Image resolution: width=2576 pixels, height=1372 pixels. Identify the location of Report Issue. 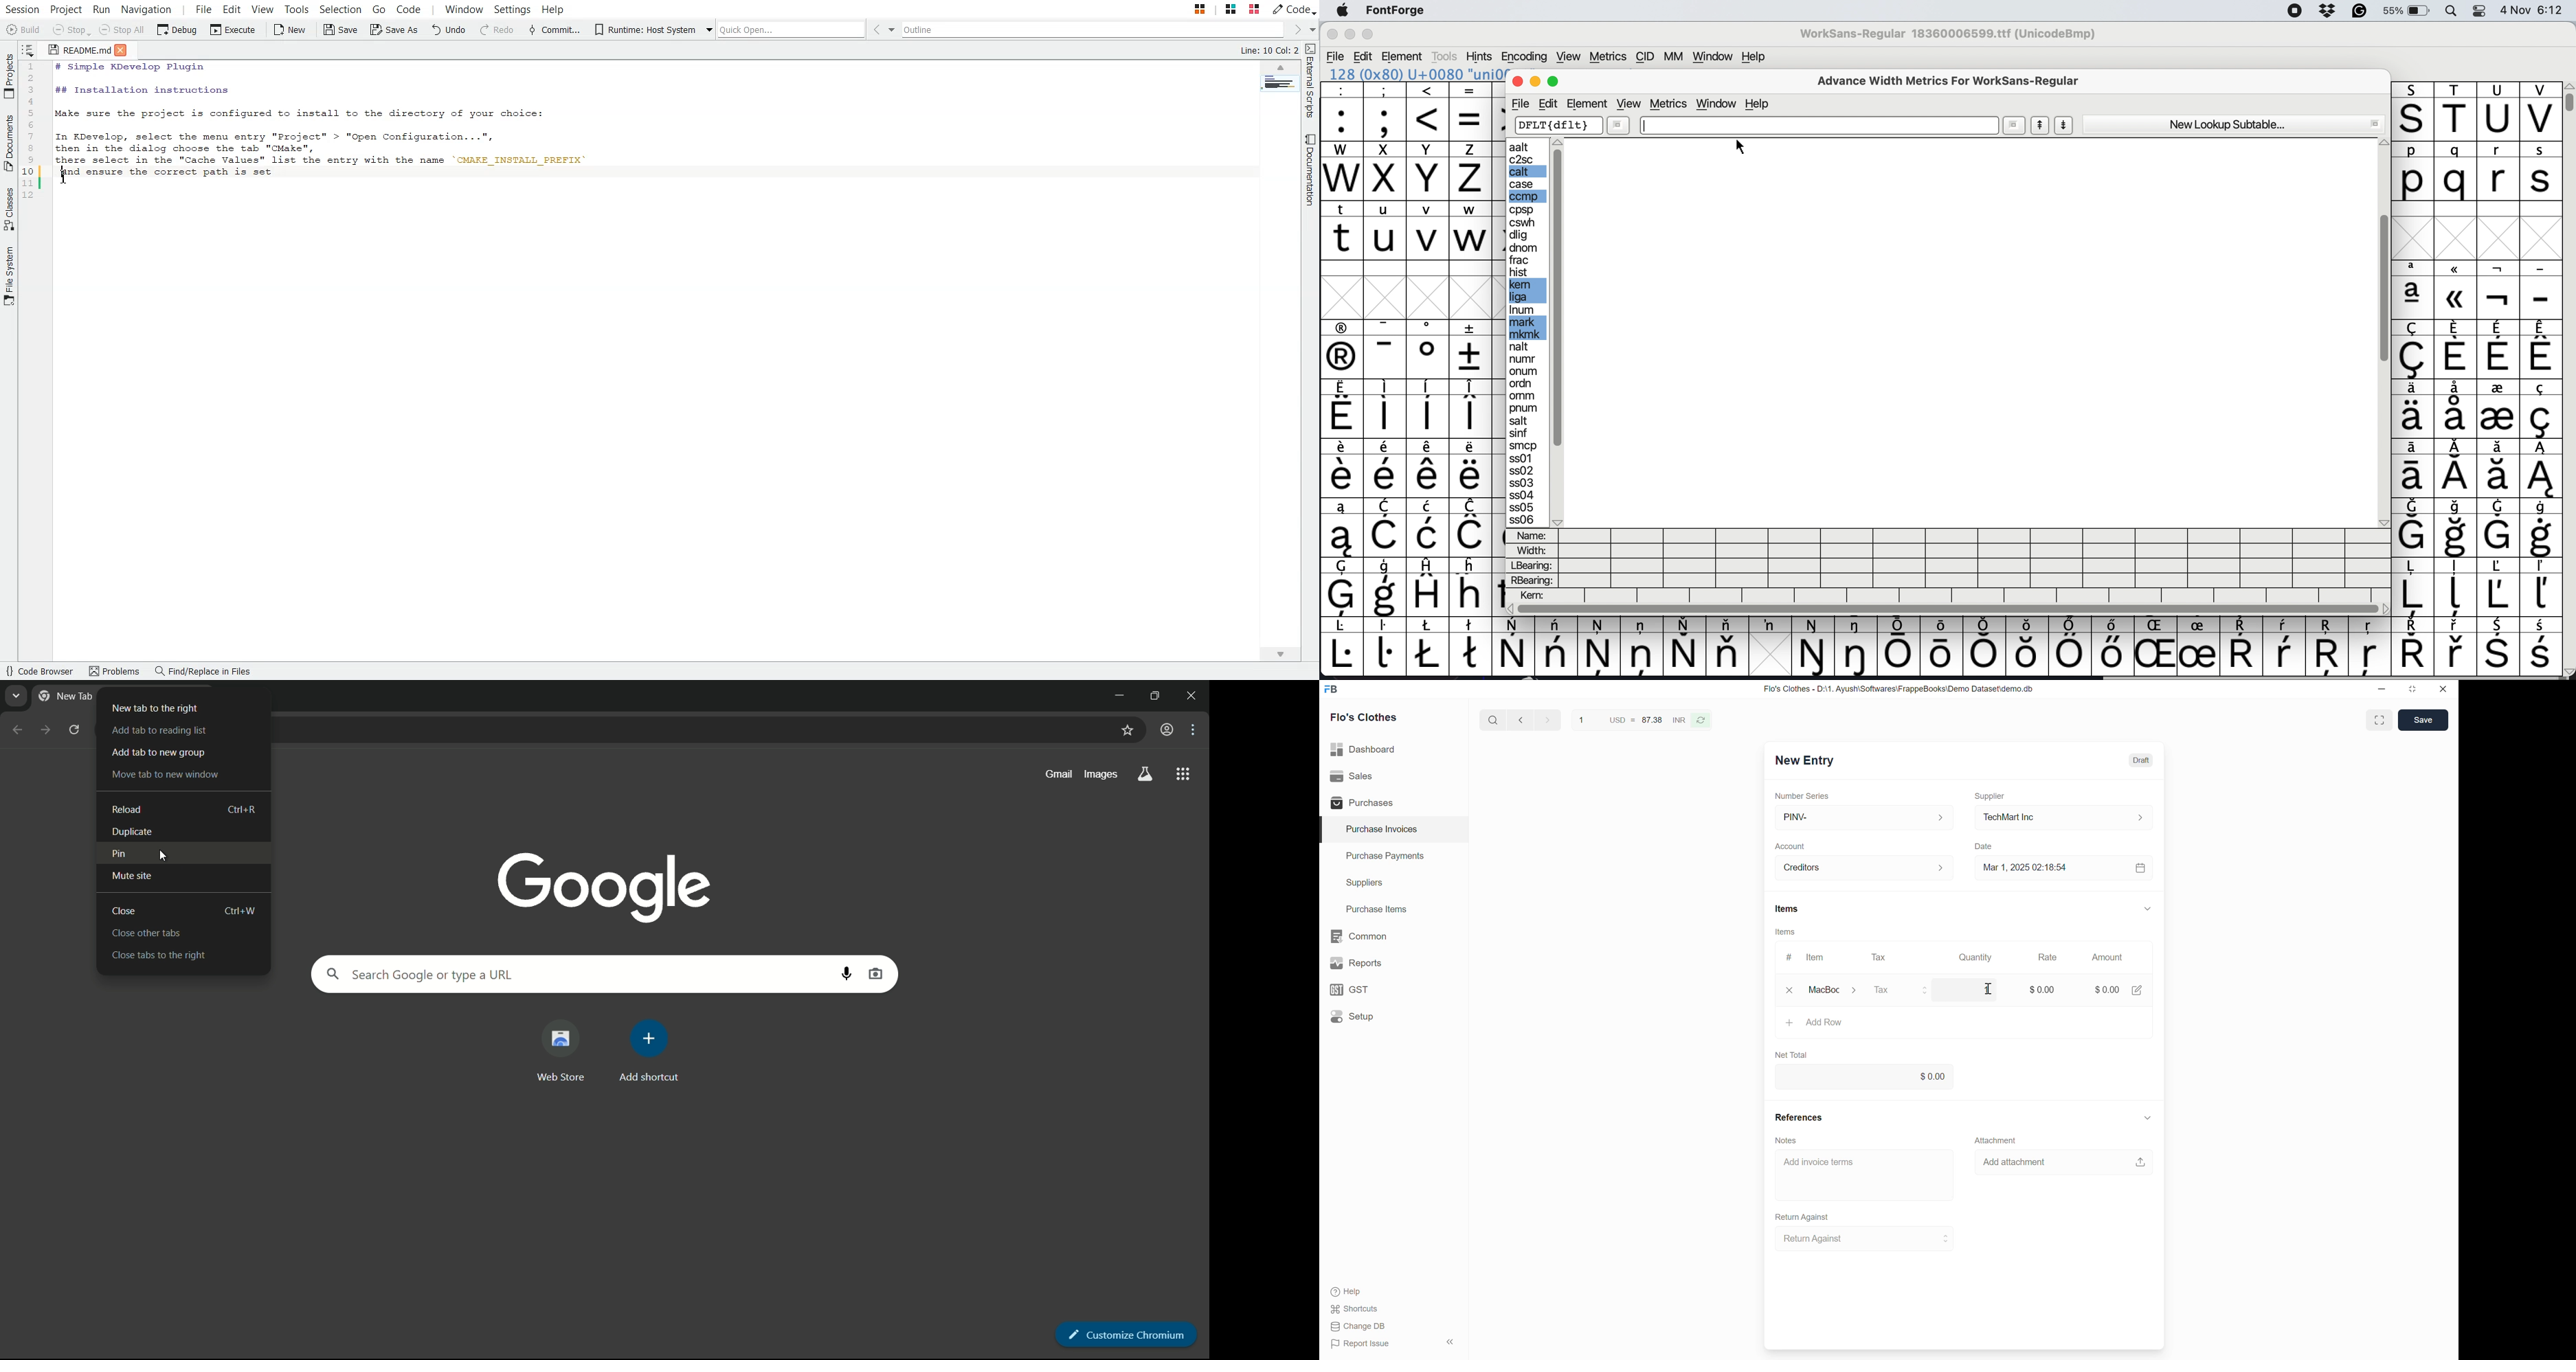
(1361, 1344).